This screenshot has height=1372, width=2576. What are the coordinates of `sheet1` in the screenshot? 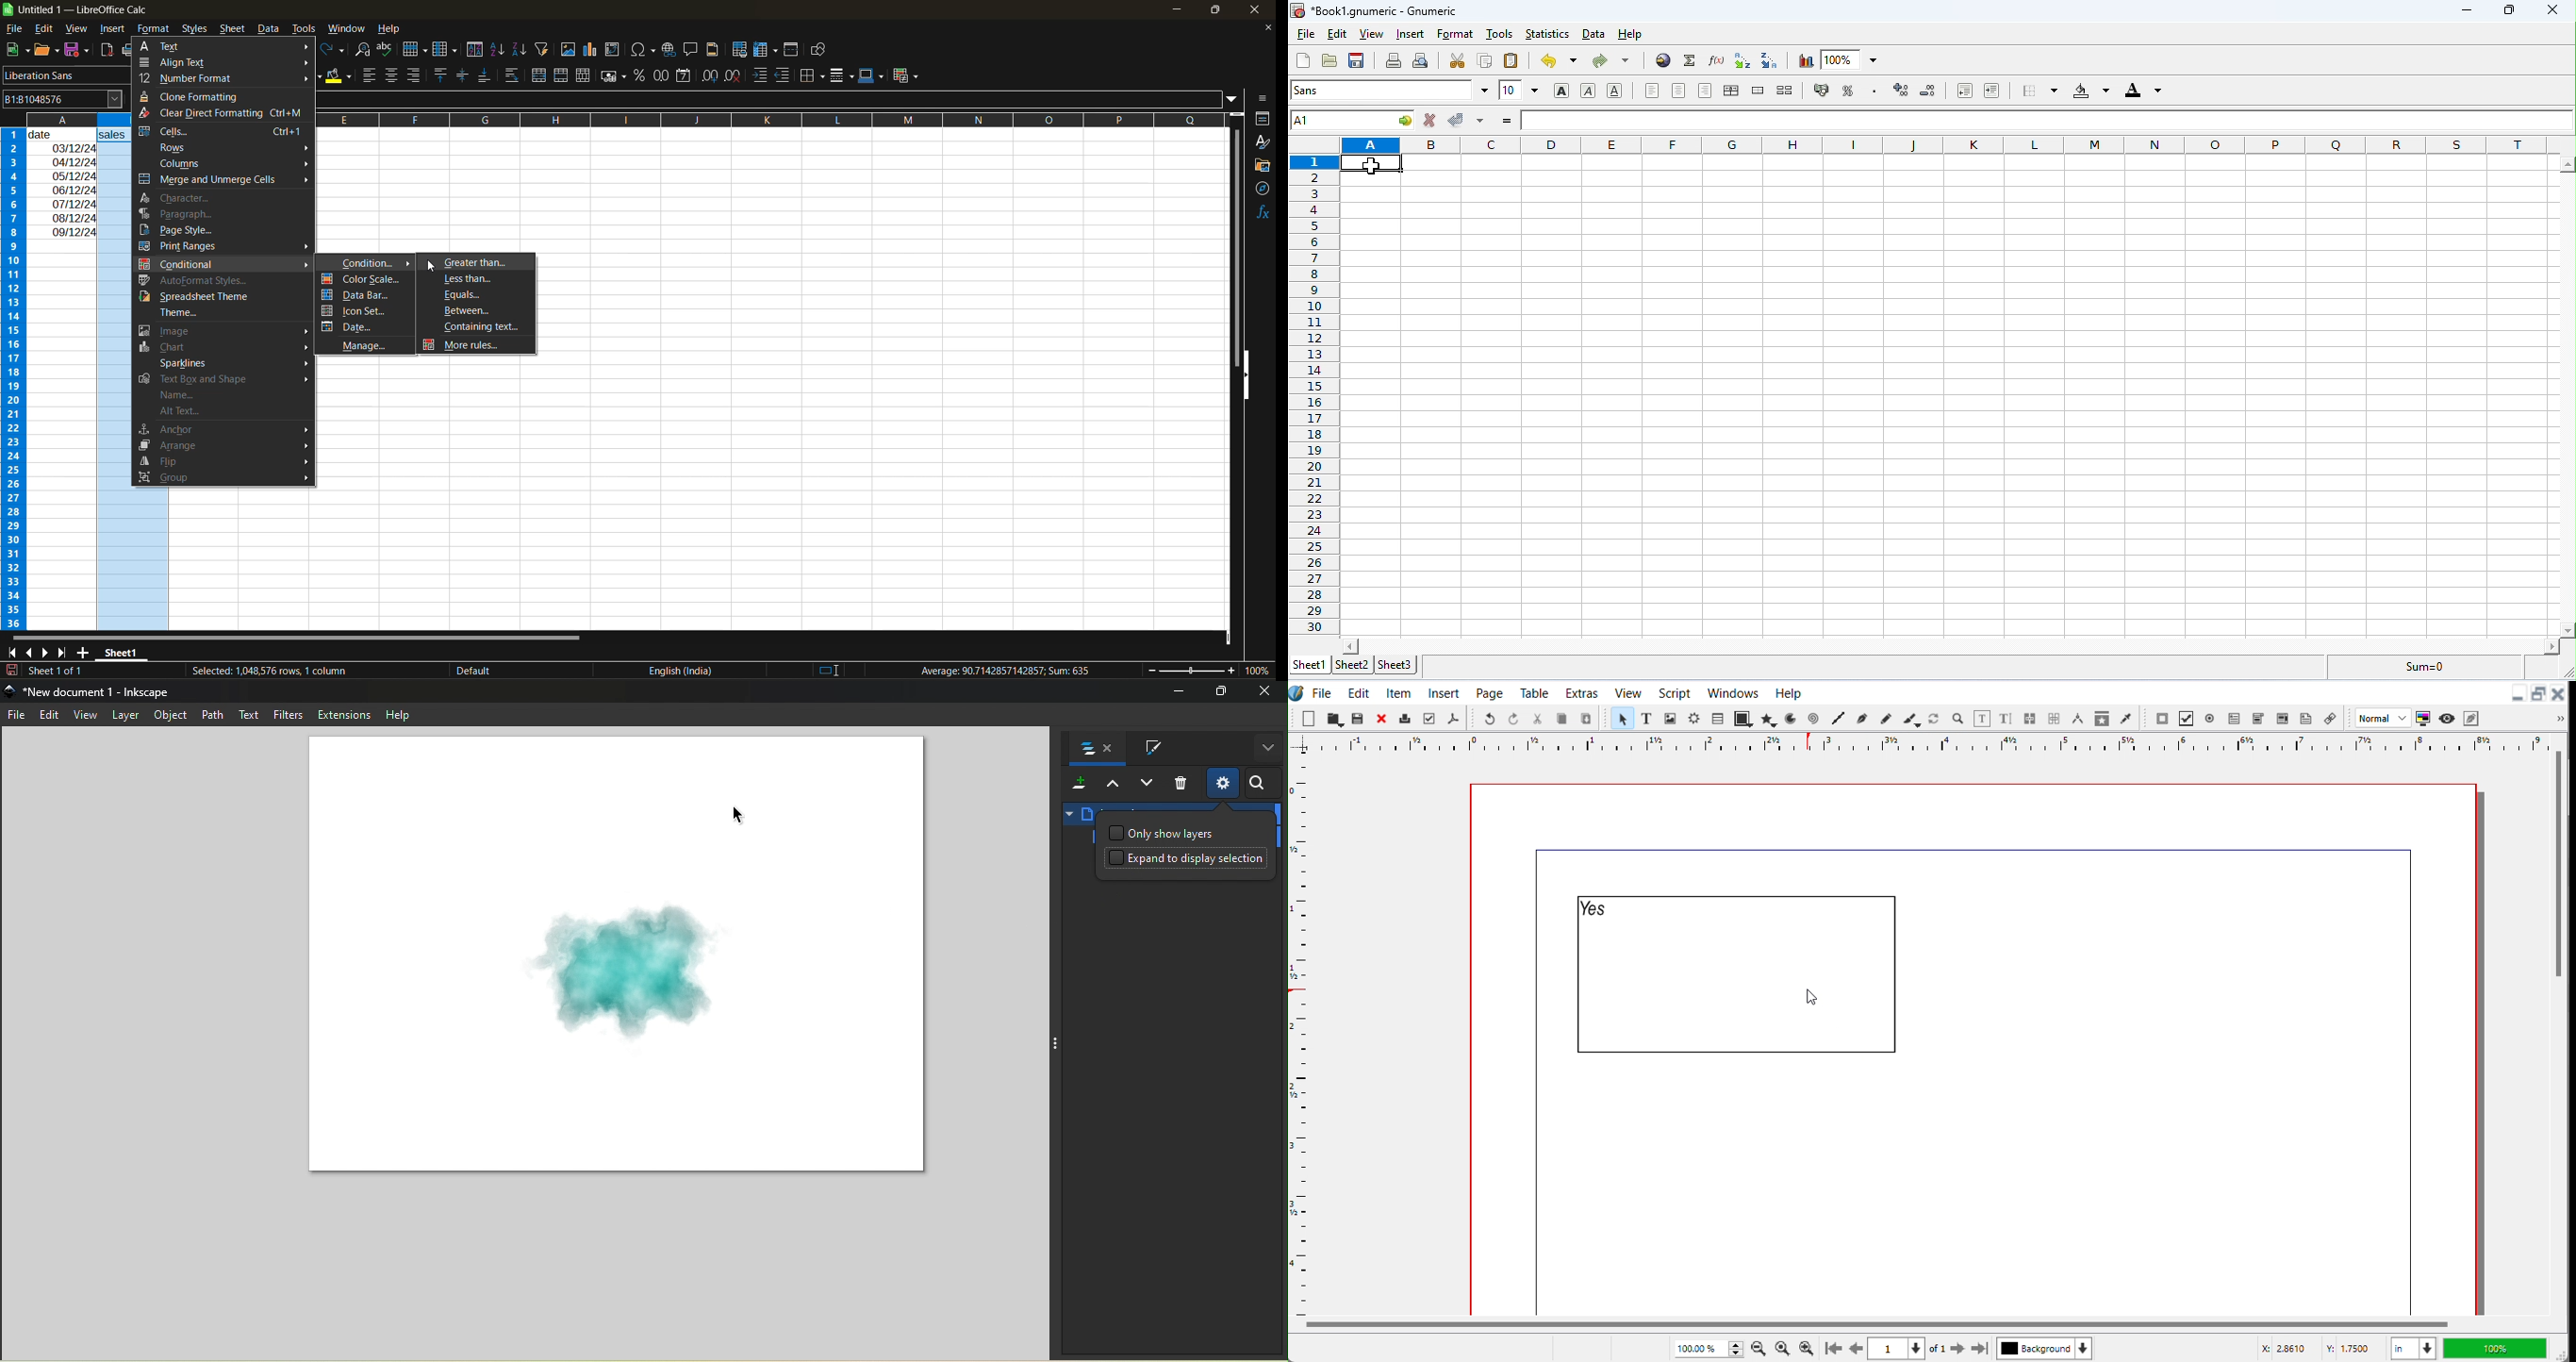 It's located at (1310, 663).